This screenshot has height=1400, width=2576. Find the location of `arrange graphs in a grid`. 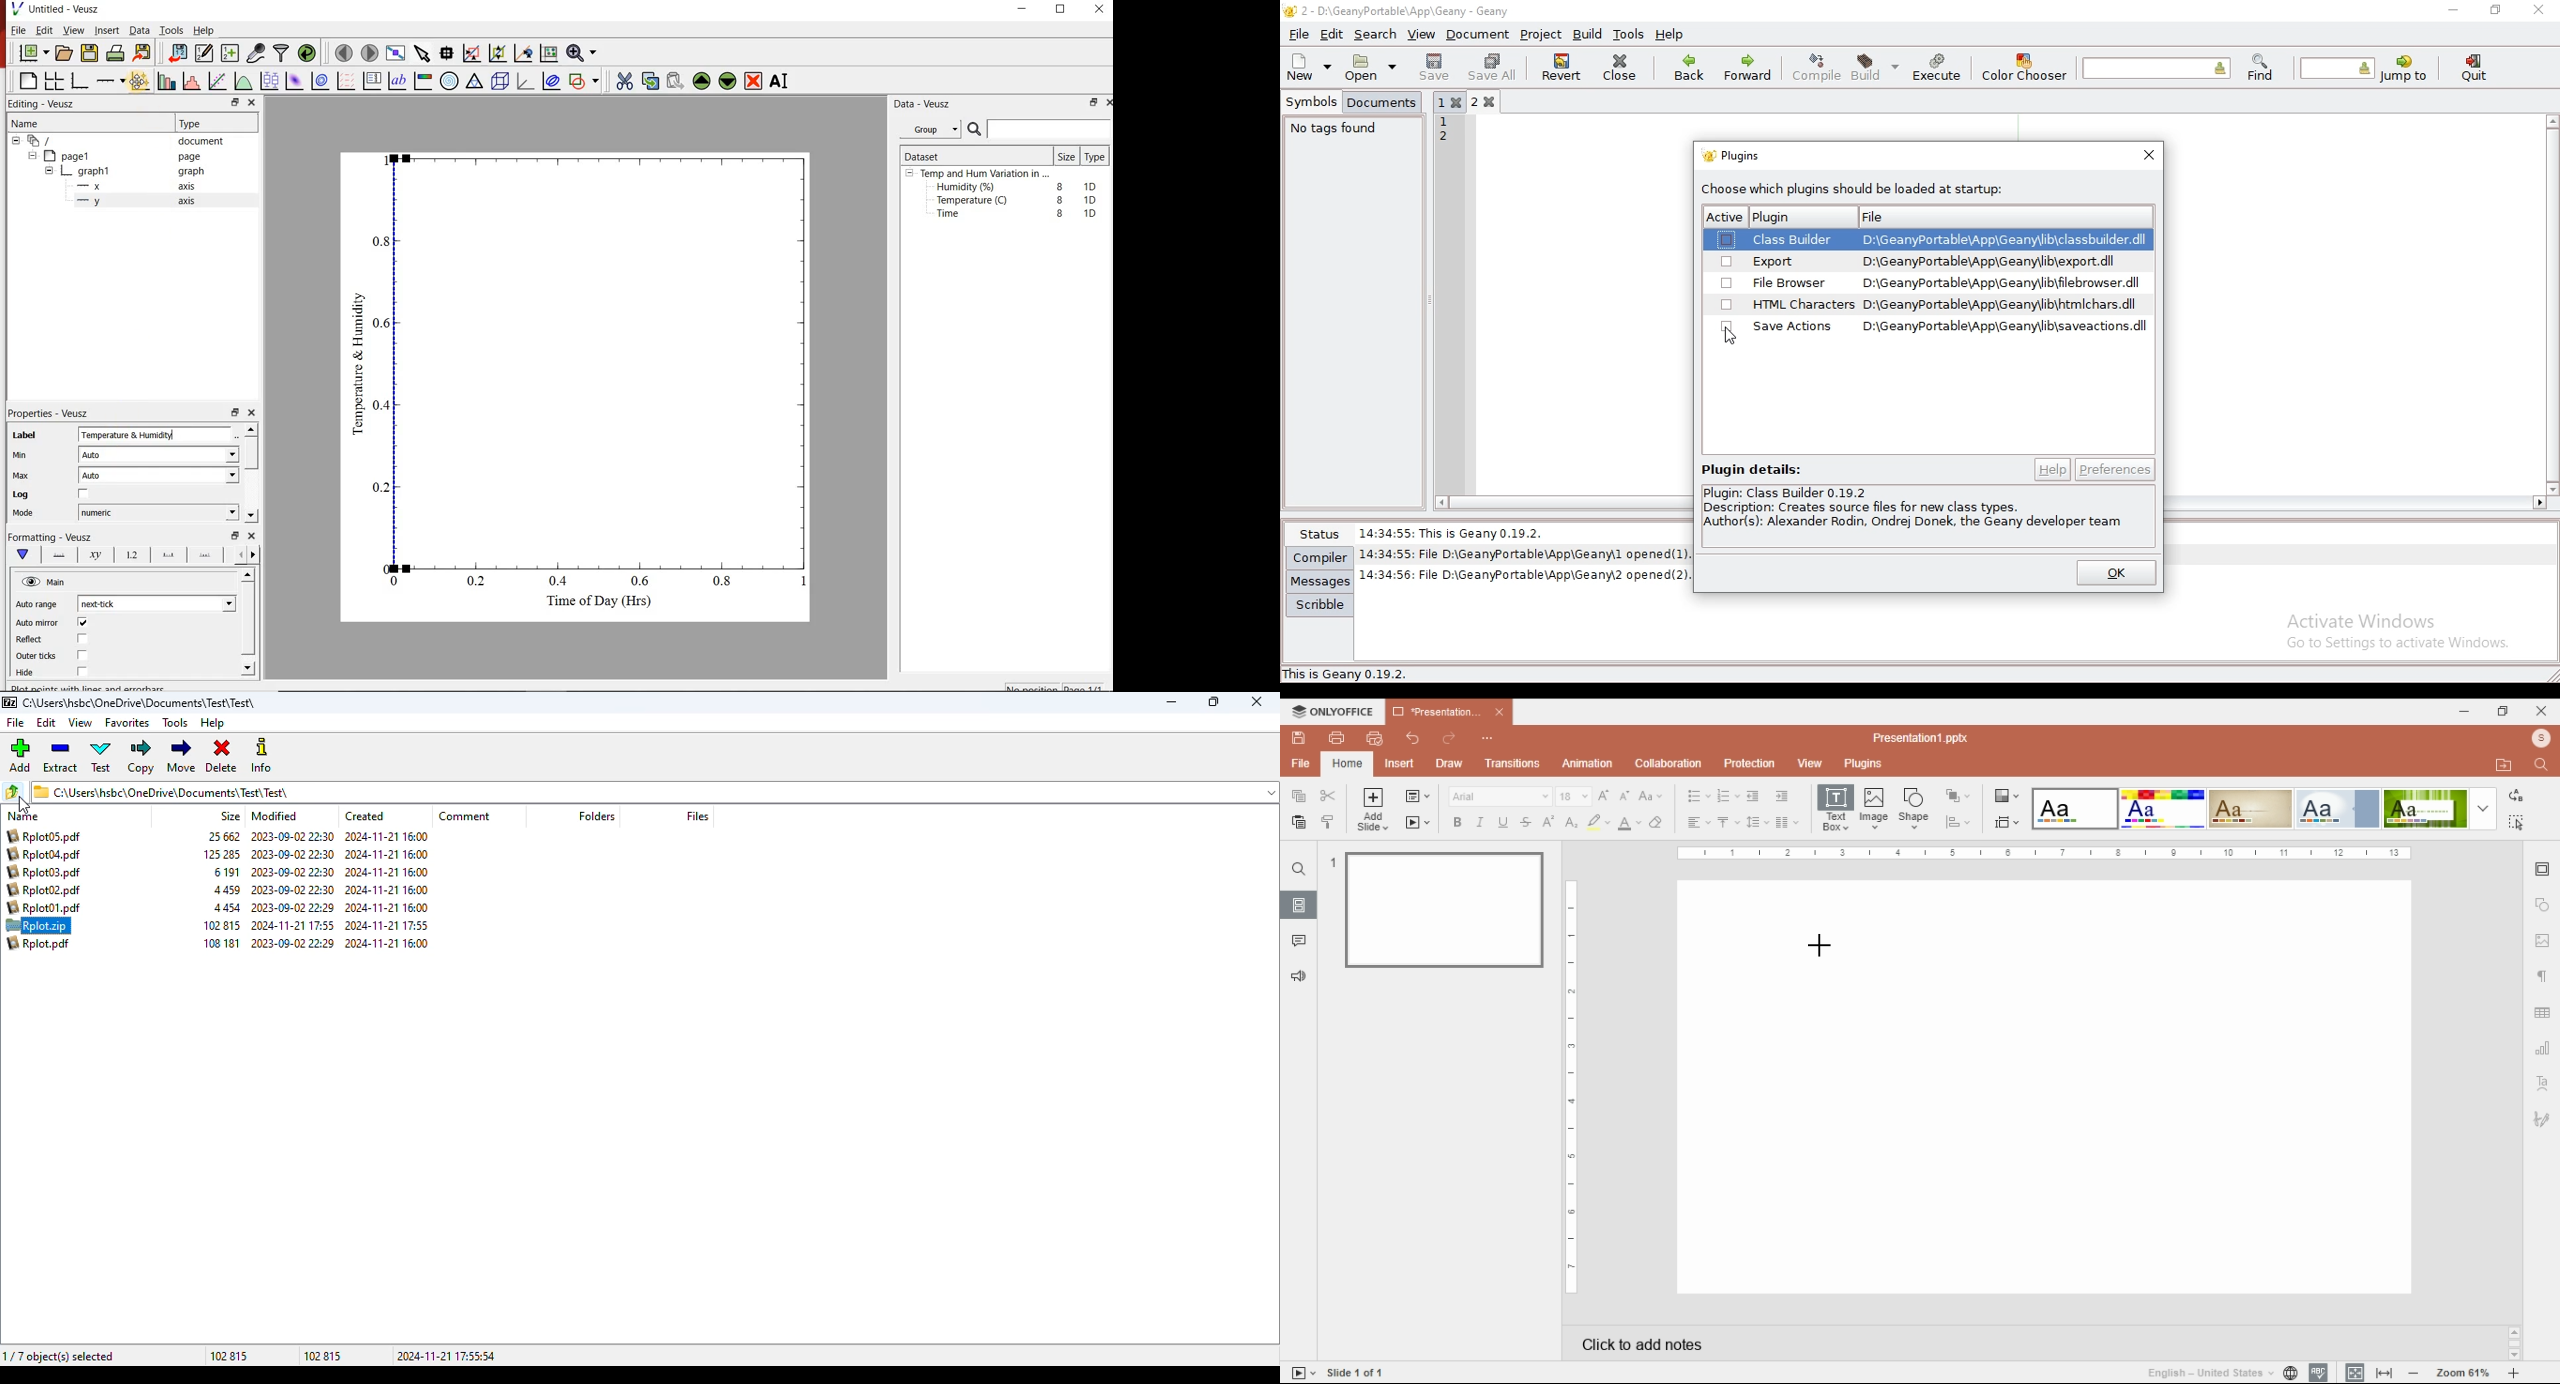

arrange graphs in a grid is located at coordinates (56, 79).